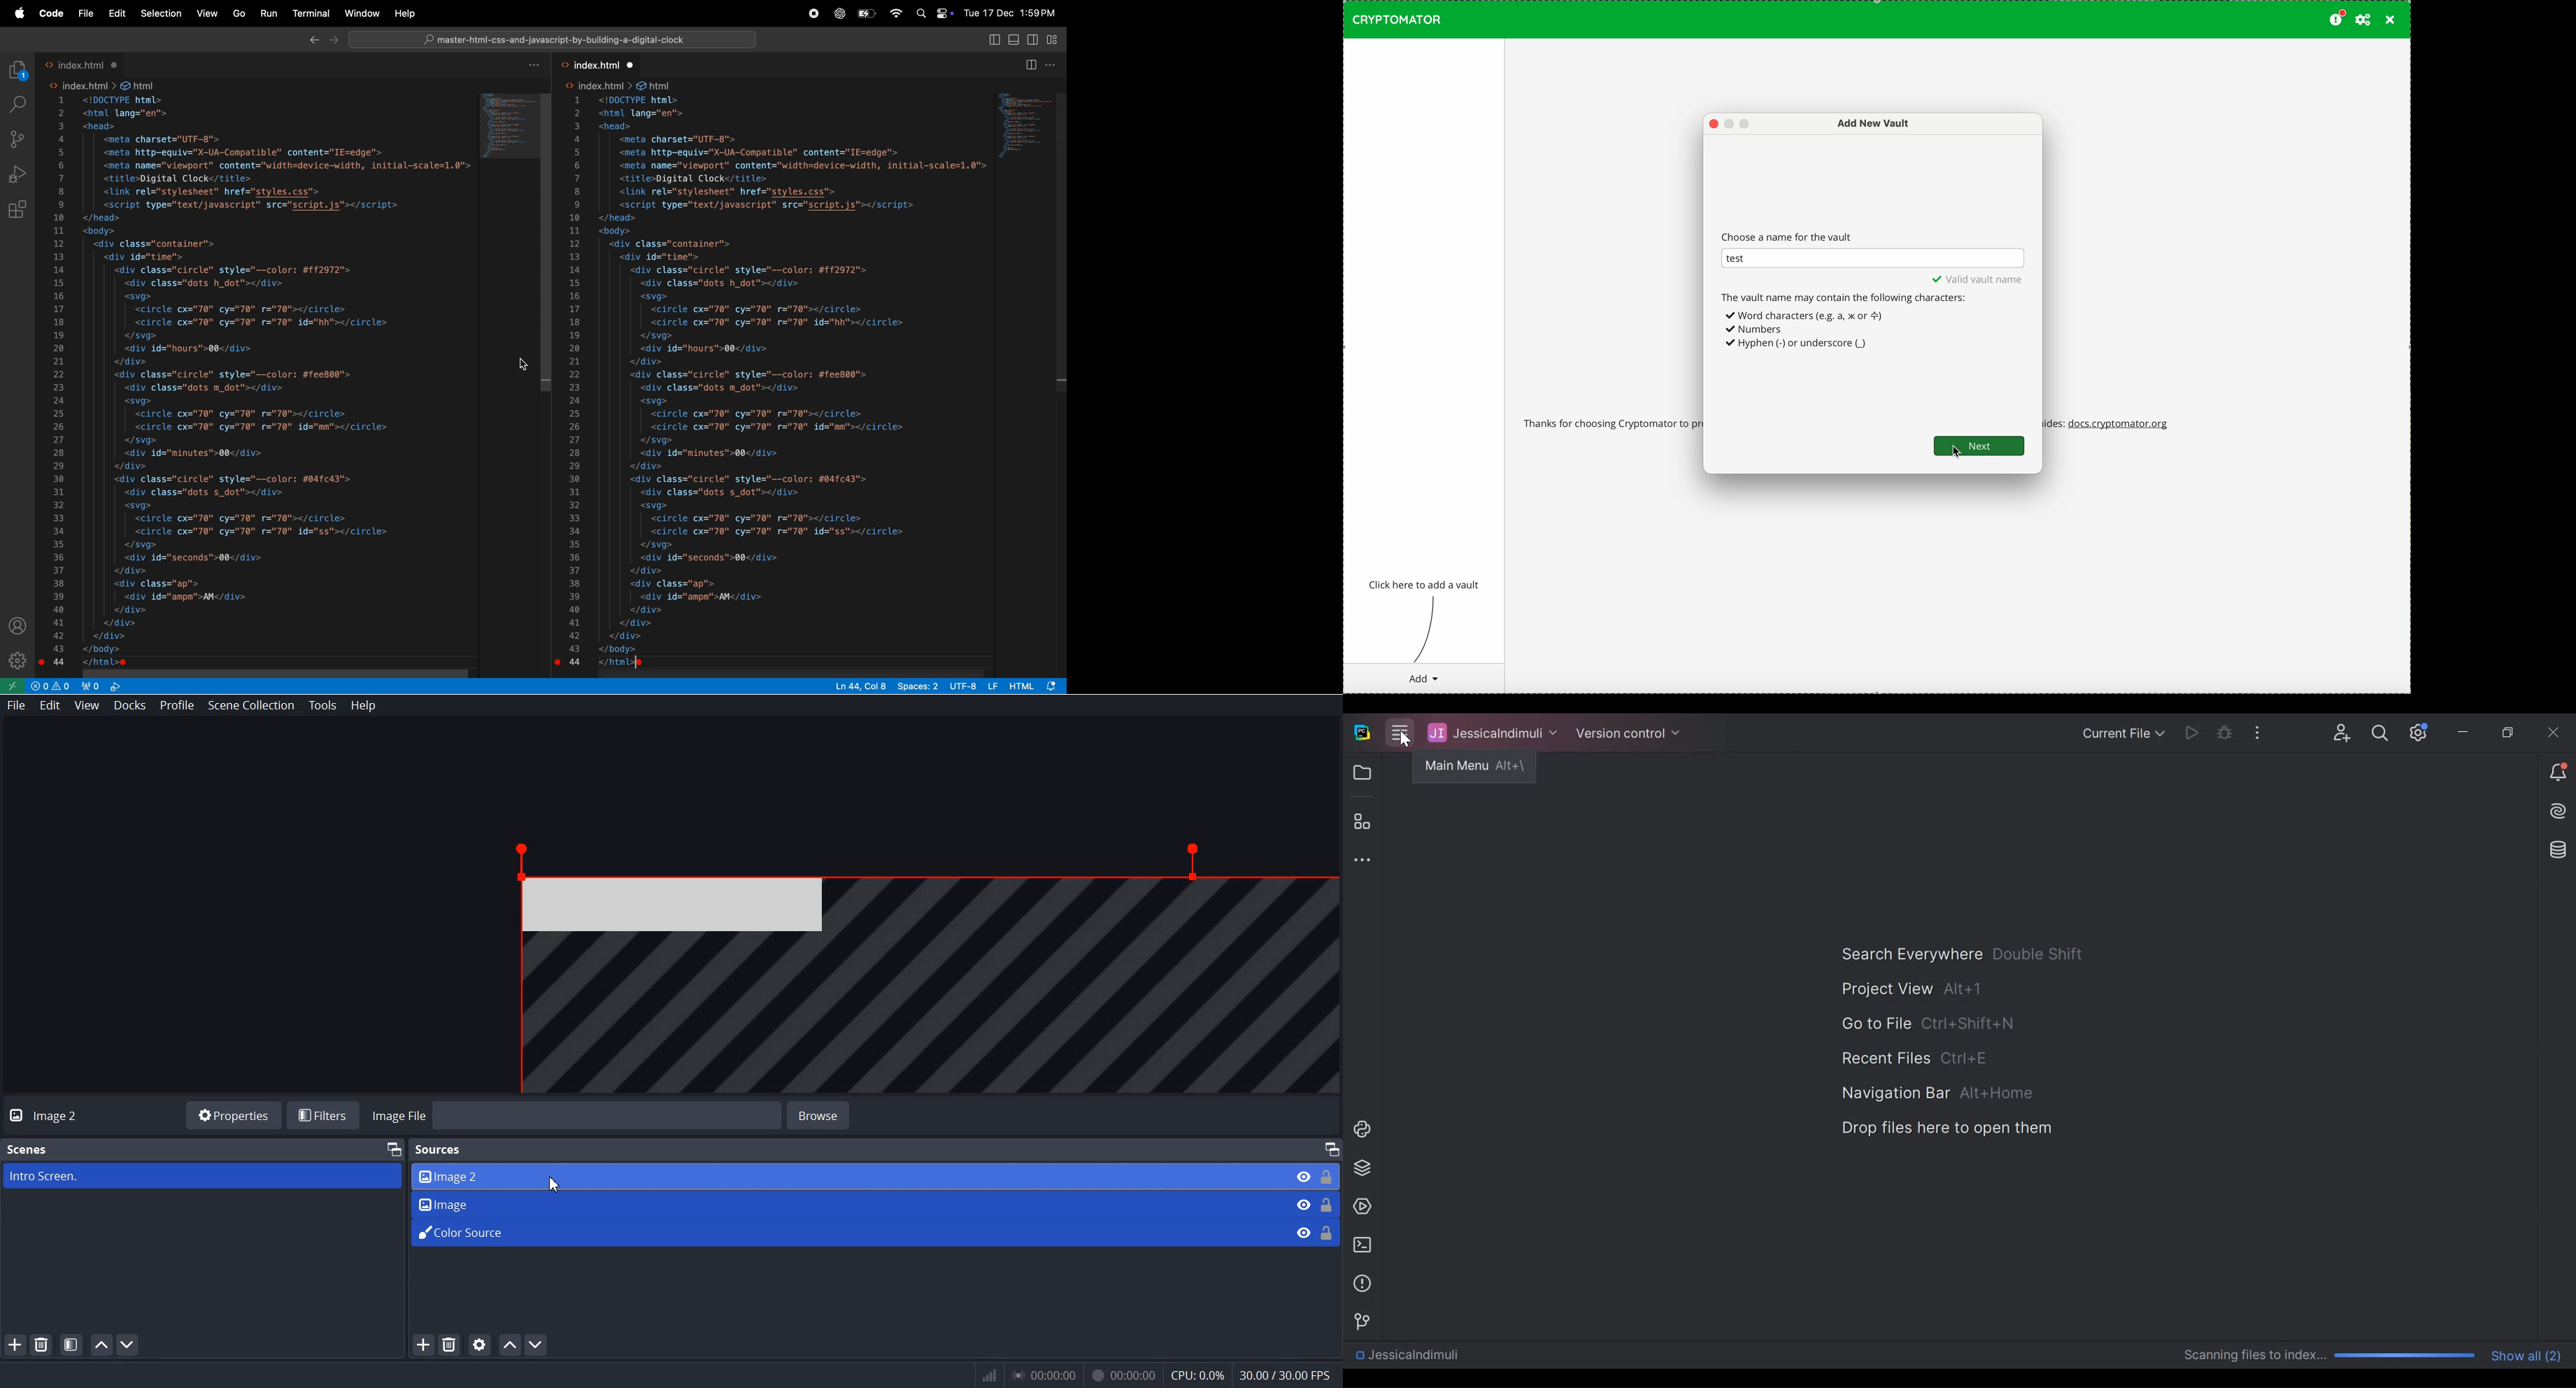  What do you see at coordinates (449, 1345) in the screenshot?
I see `Remove Selected Source` at bounding box center [449, 1345].